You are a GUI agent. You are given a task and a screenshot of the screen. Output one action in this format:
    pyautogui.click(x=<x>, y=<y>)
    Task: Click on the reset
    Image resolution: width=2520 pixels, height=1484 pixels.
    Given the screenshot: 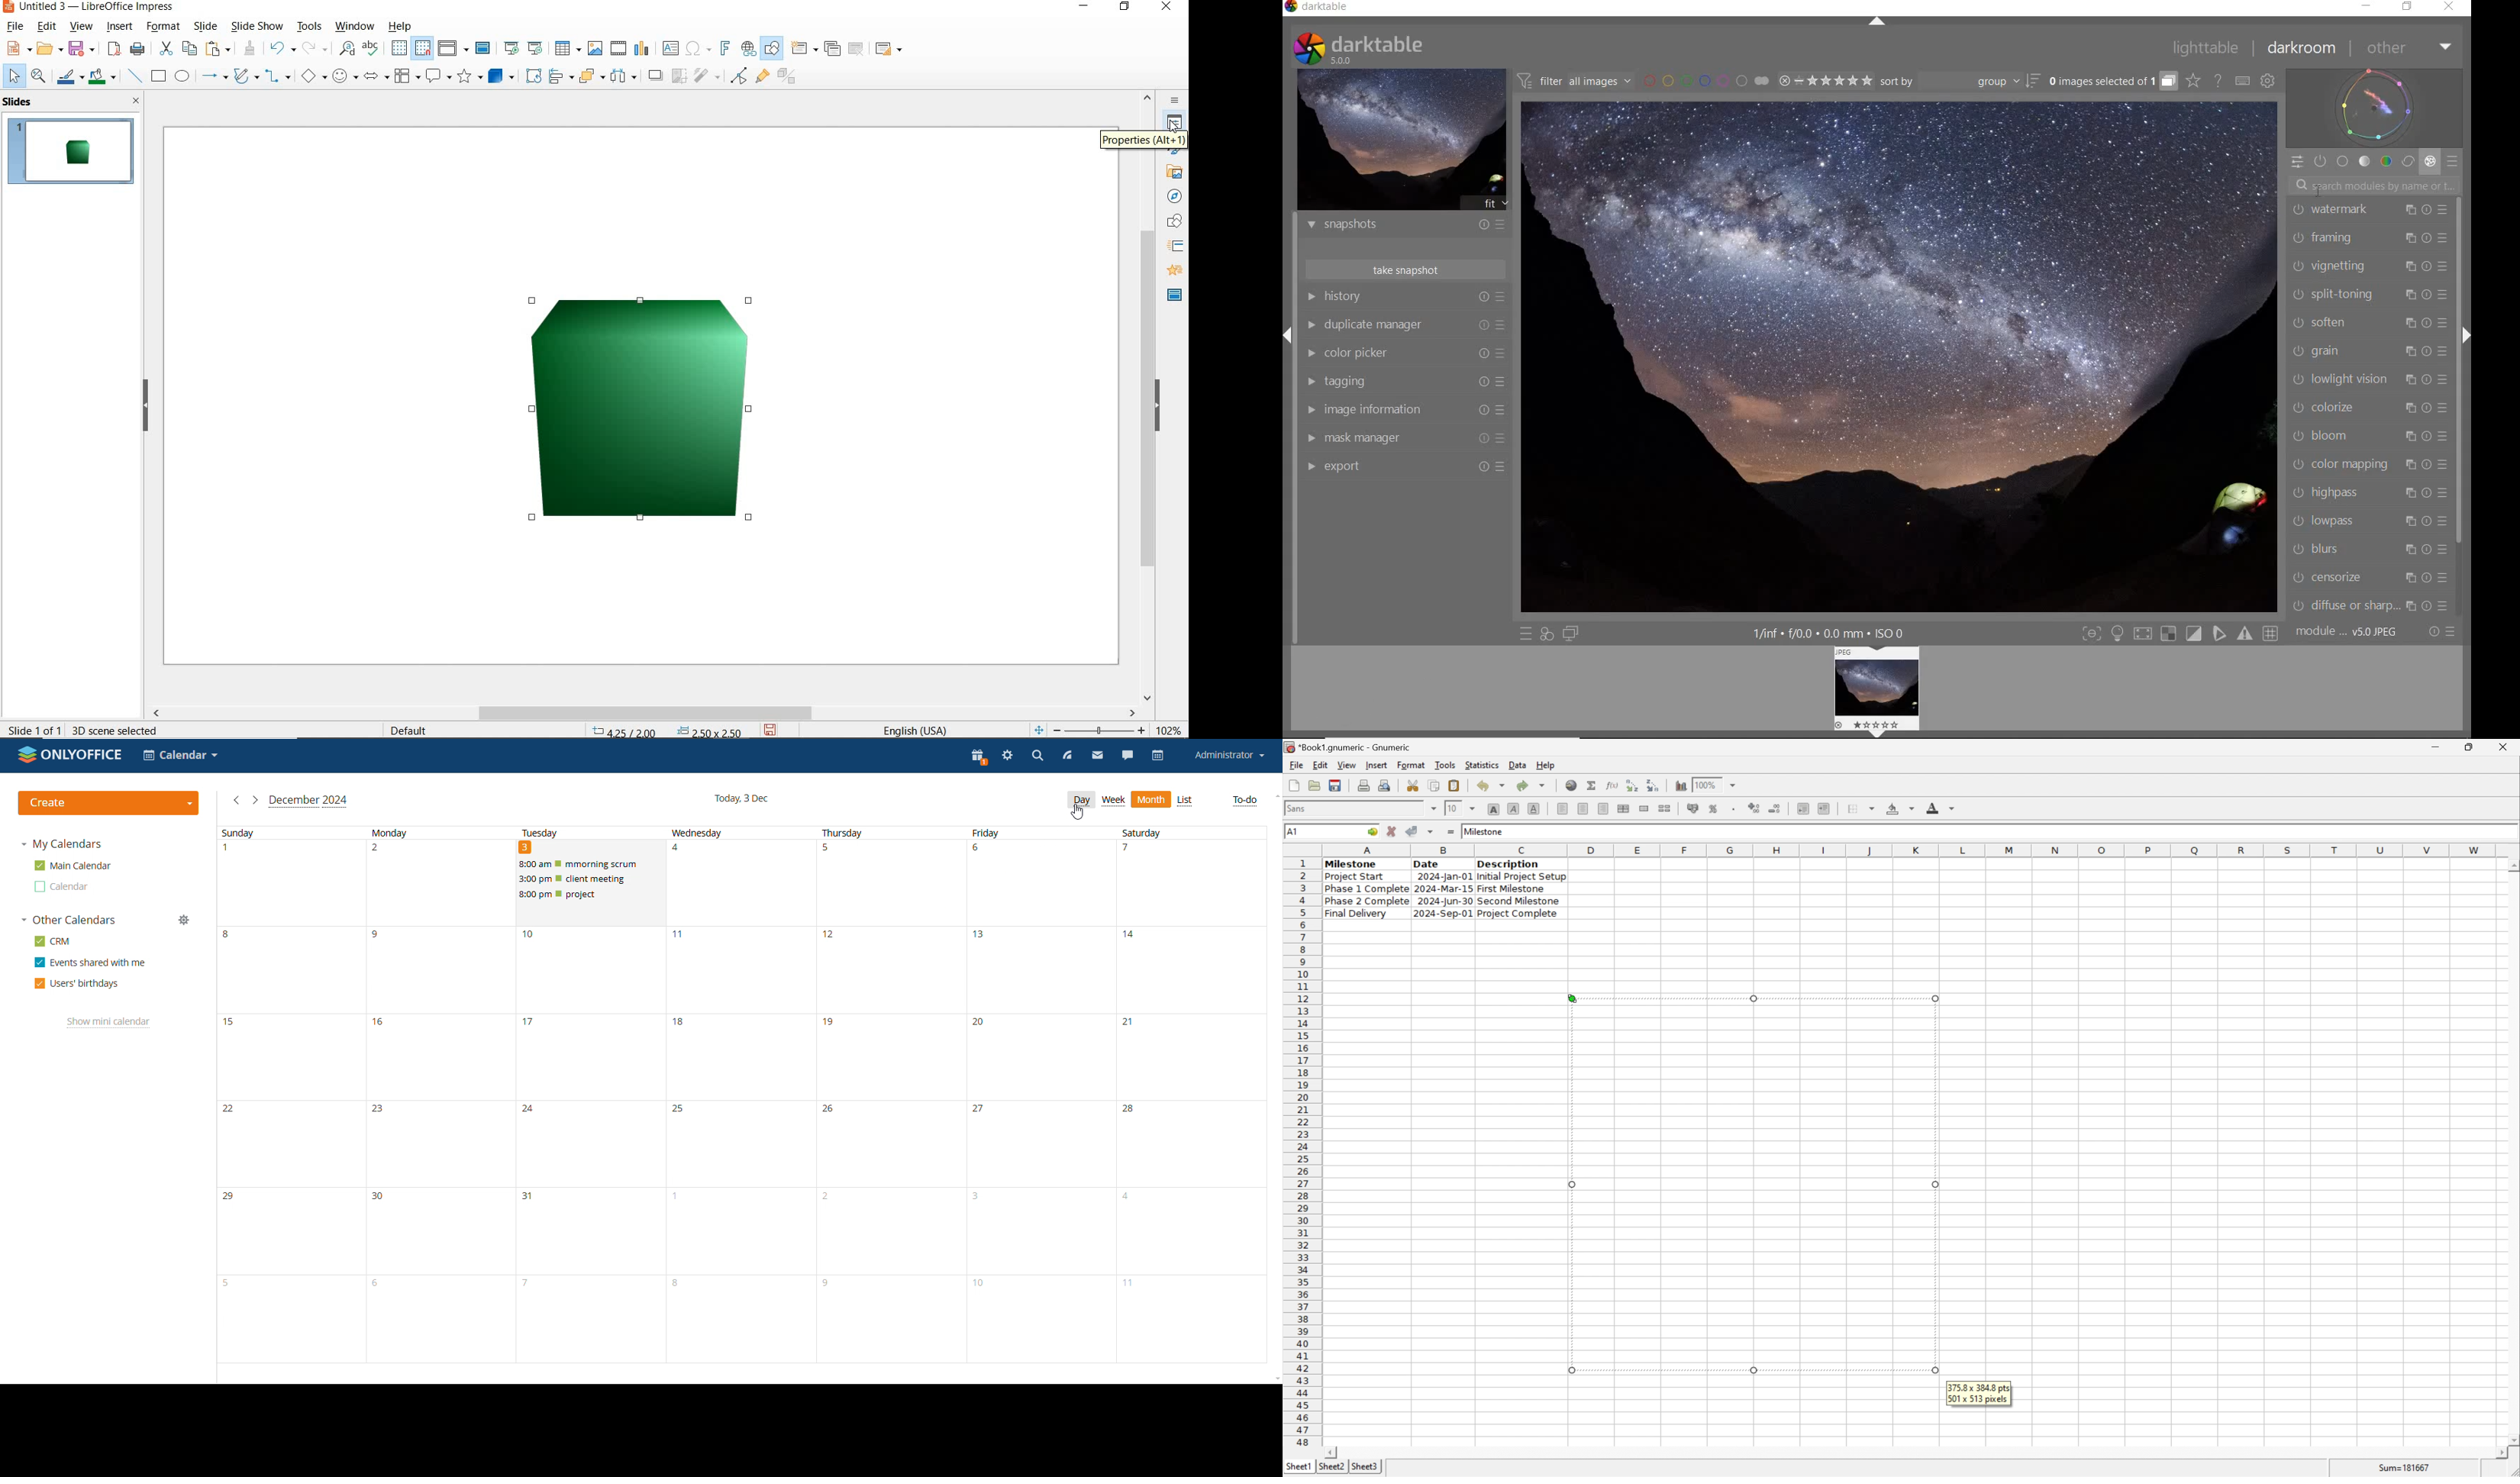 What is the action you would take?
    pyautogui.click(x=1481, y=224)
    